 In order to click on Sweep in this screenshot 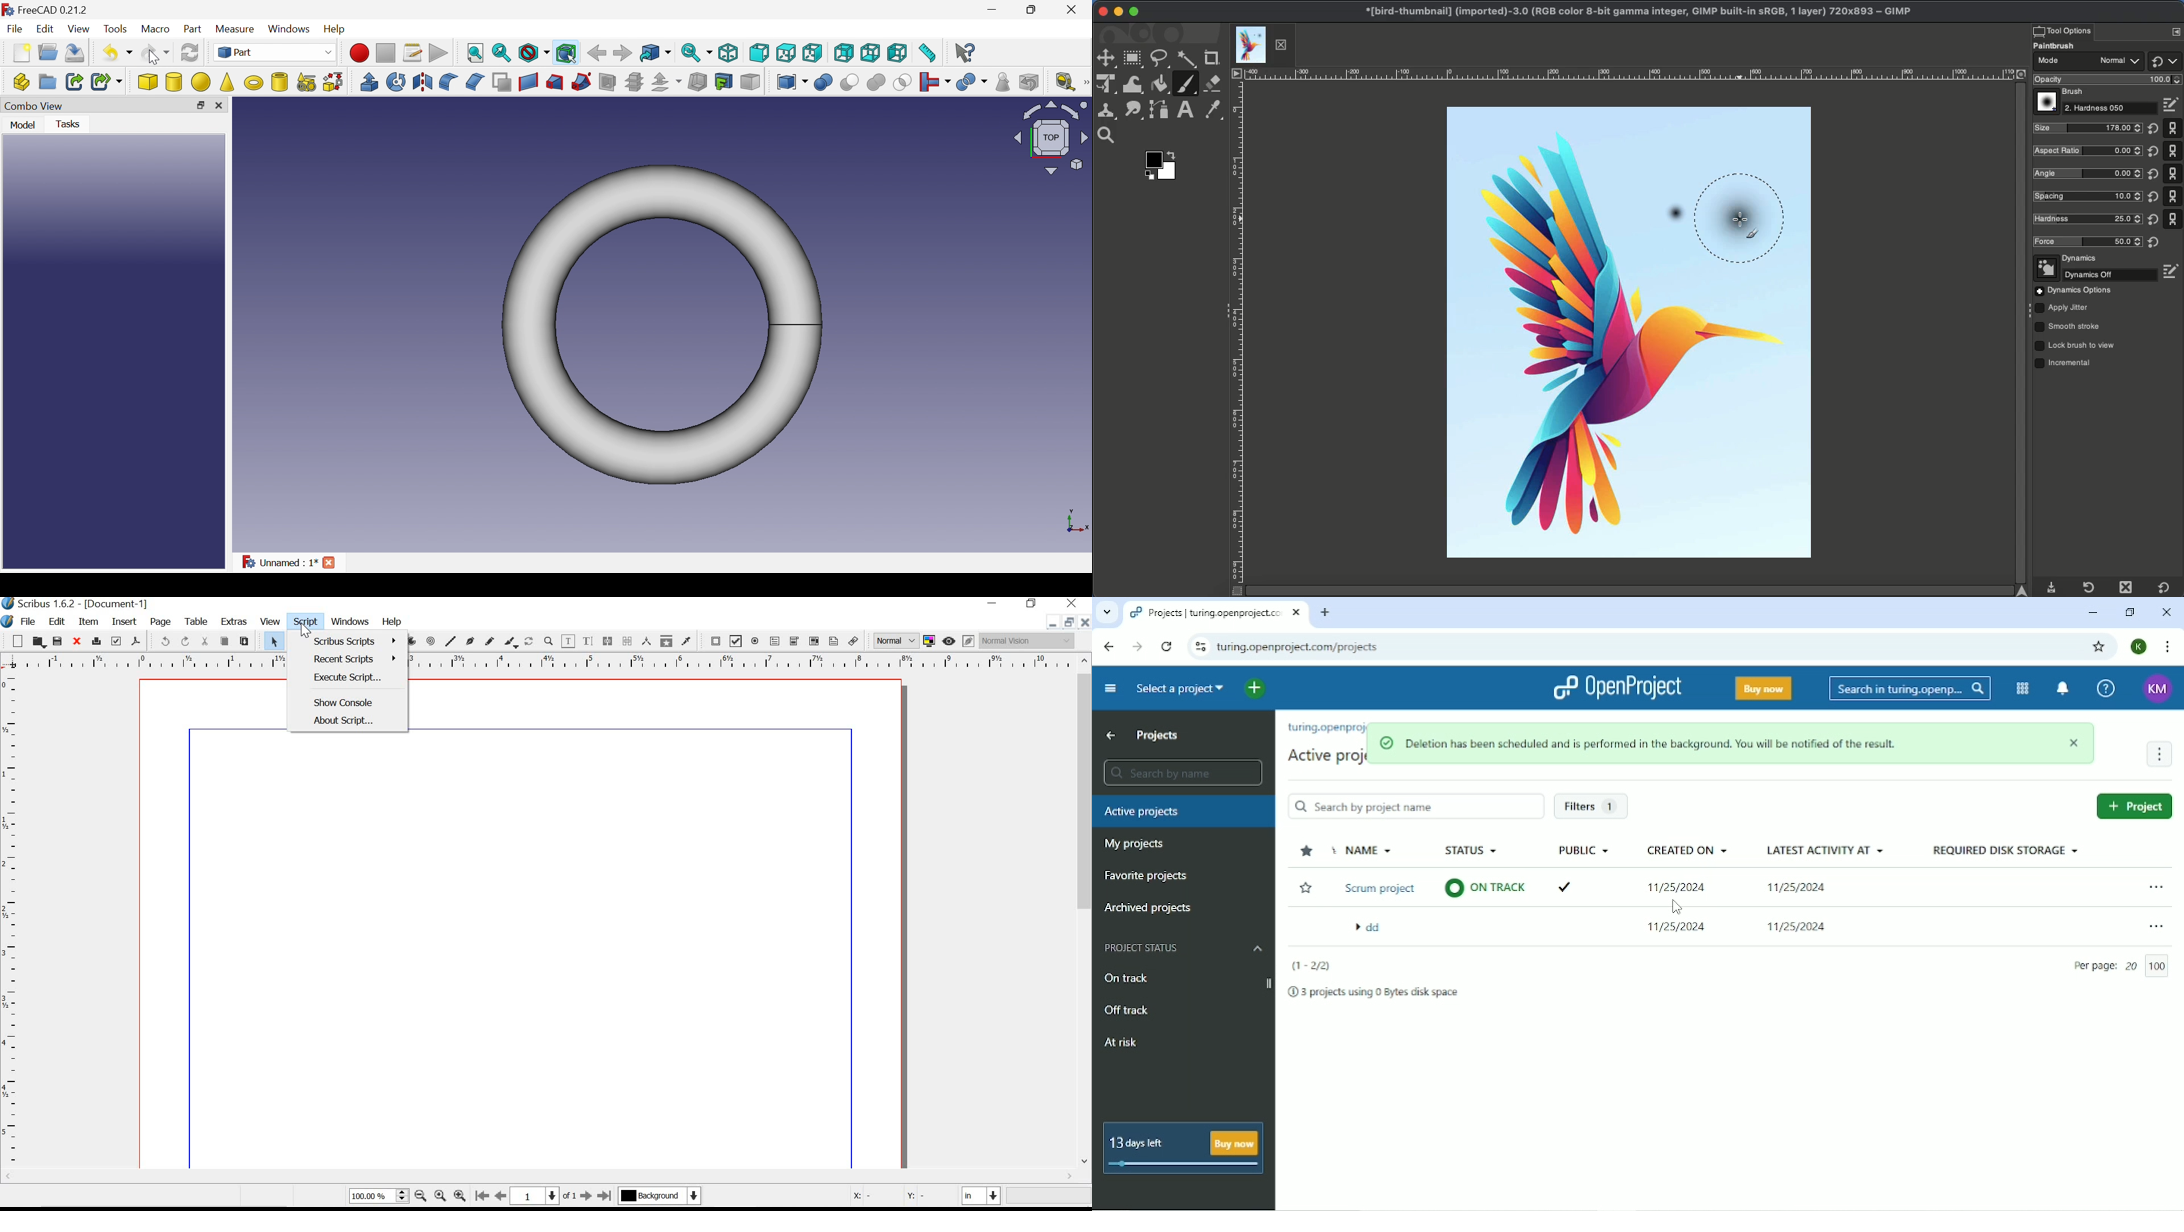, I will do `click(581, 81)`.